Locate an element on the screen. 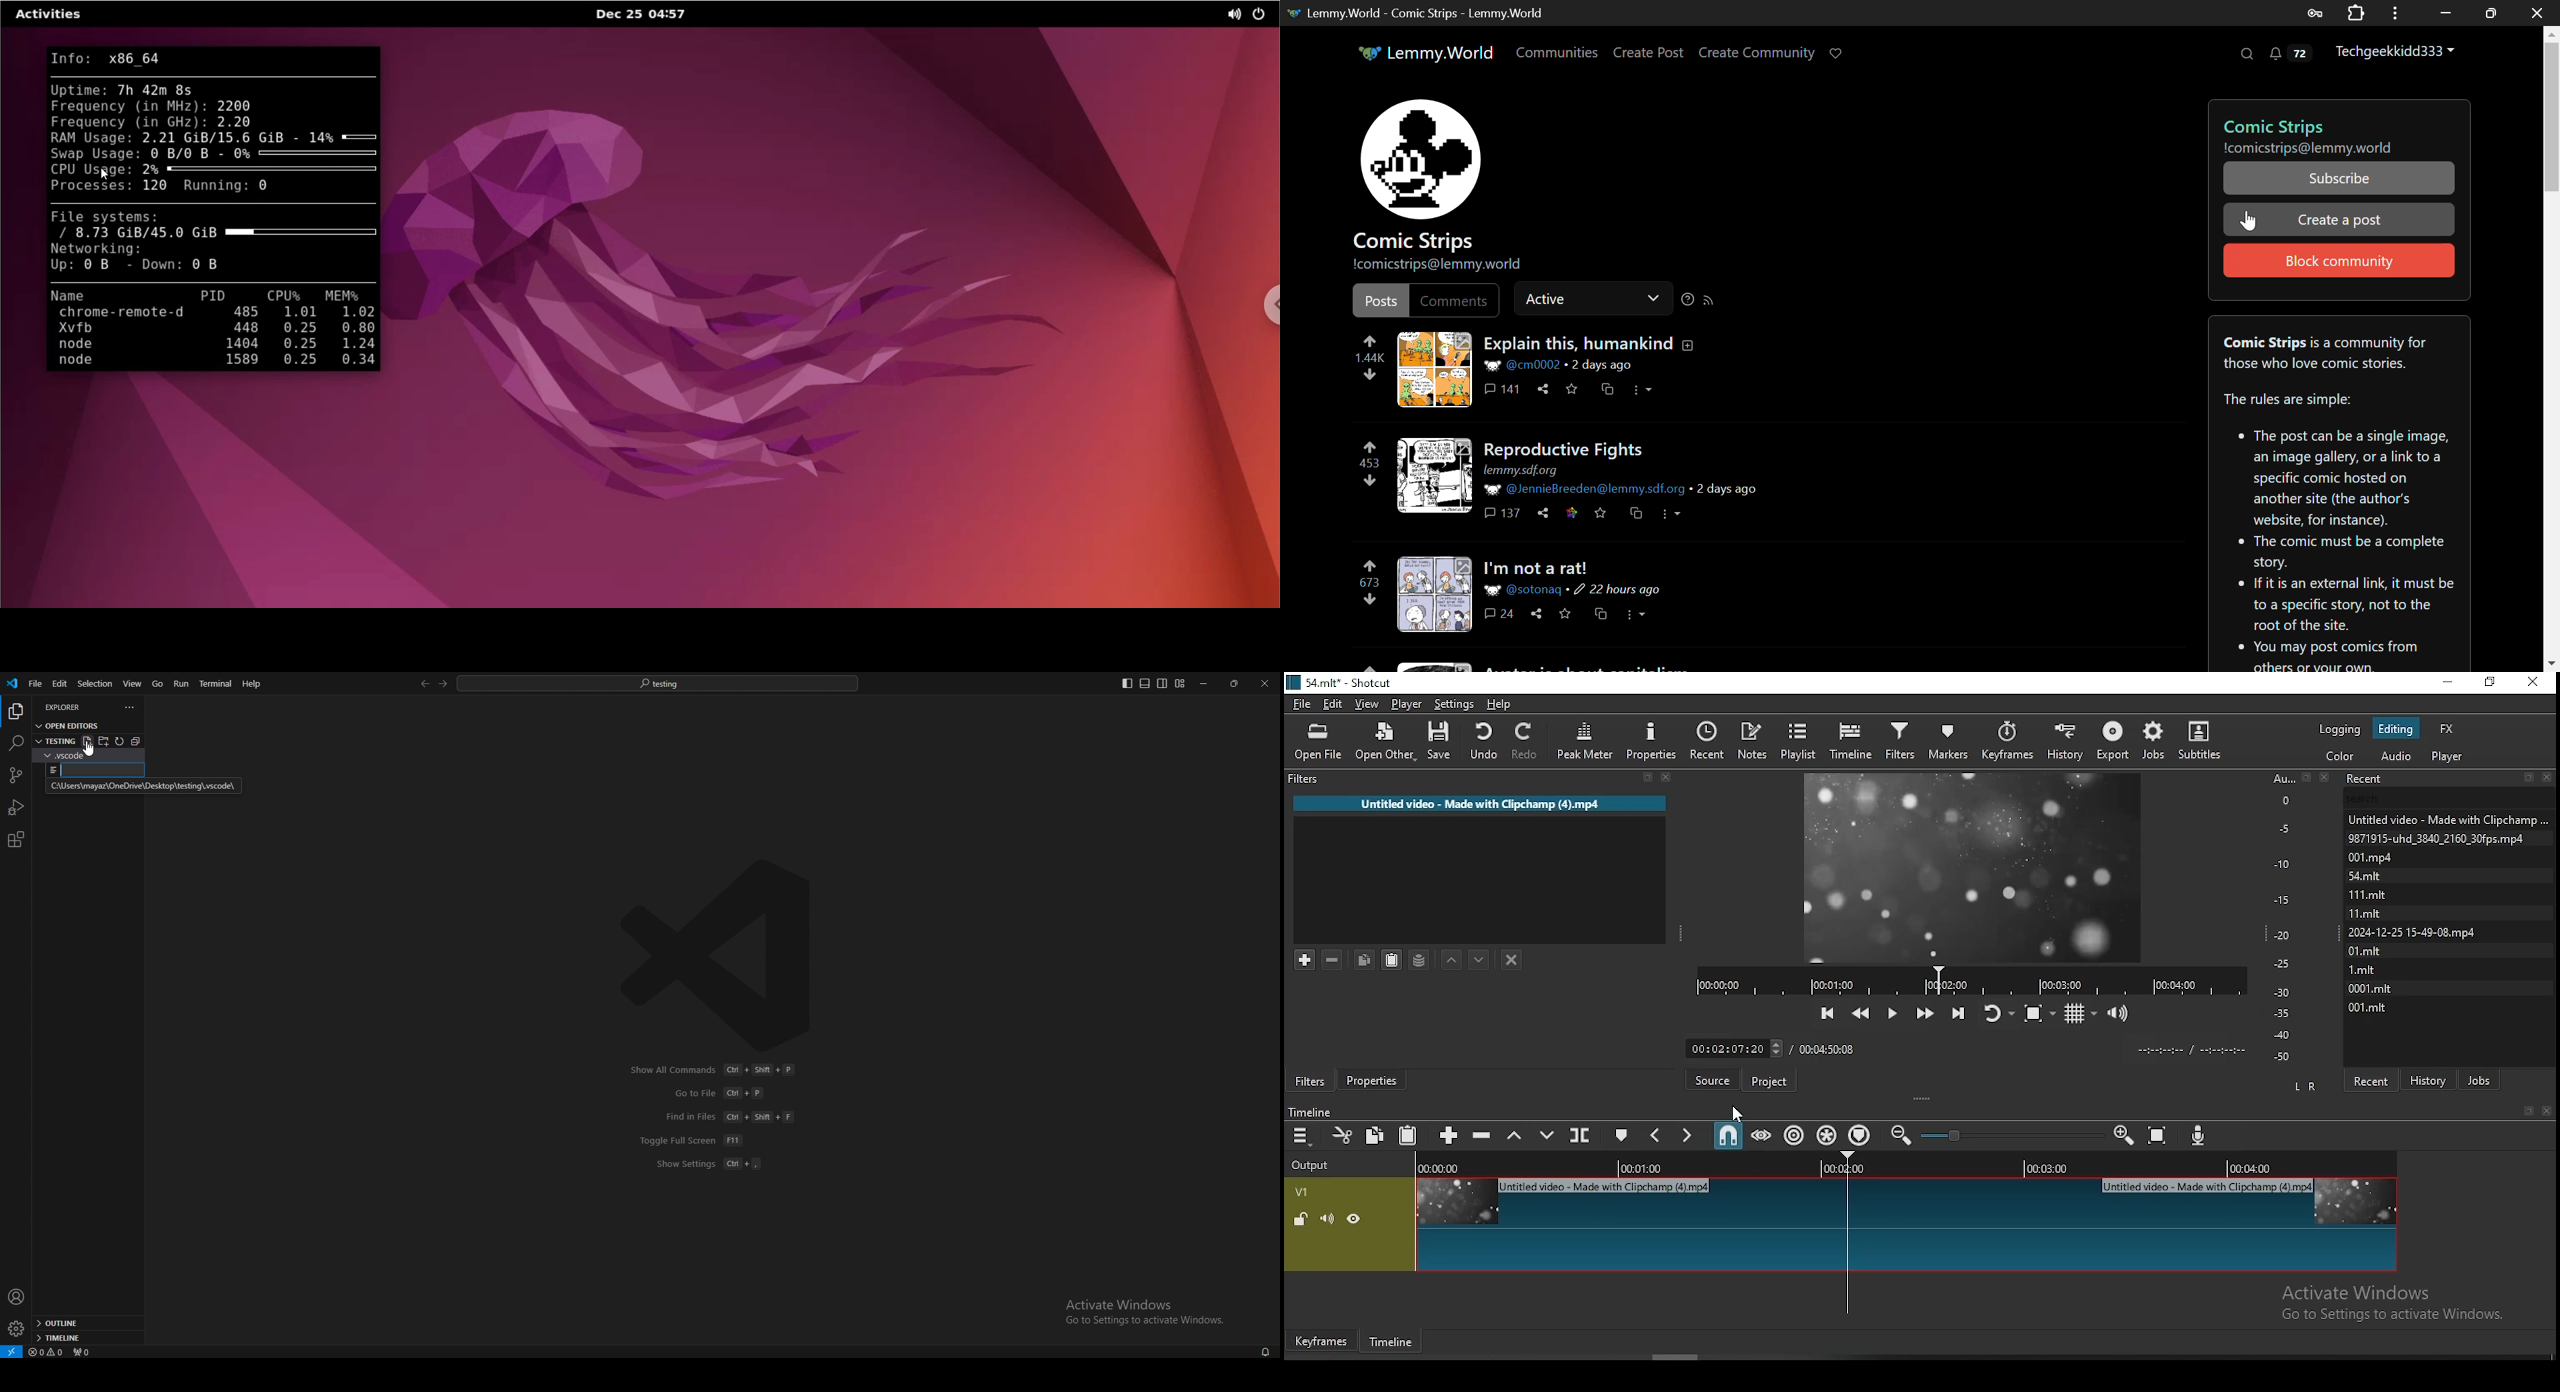 The image size is (2576, 1400). Extensions is located at coordinates (2359, 12).